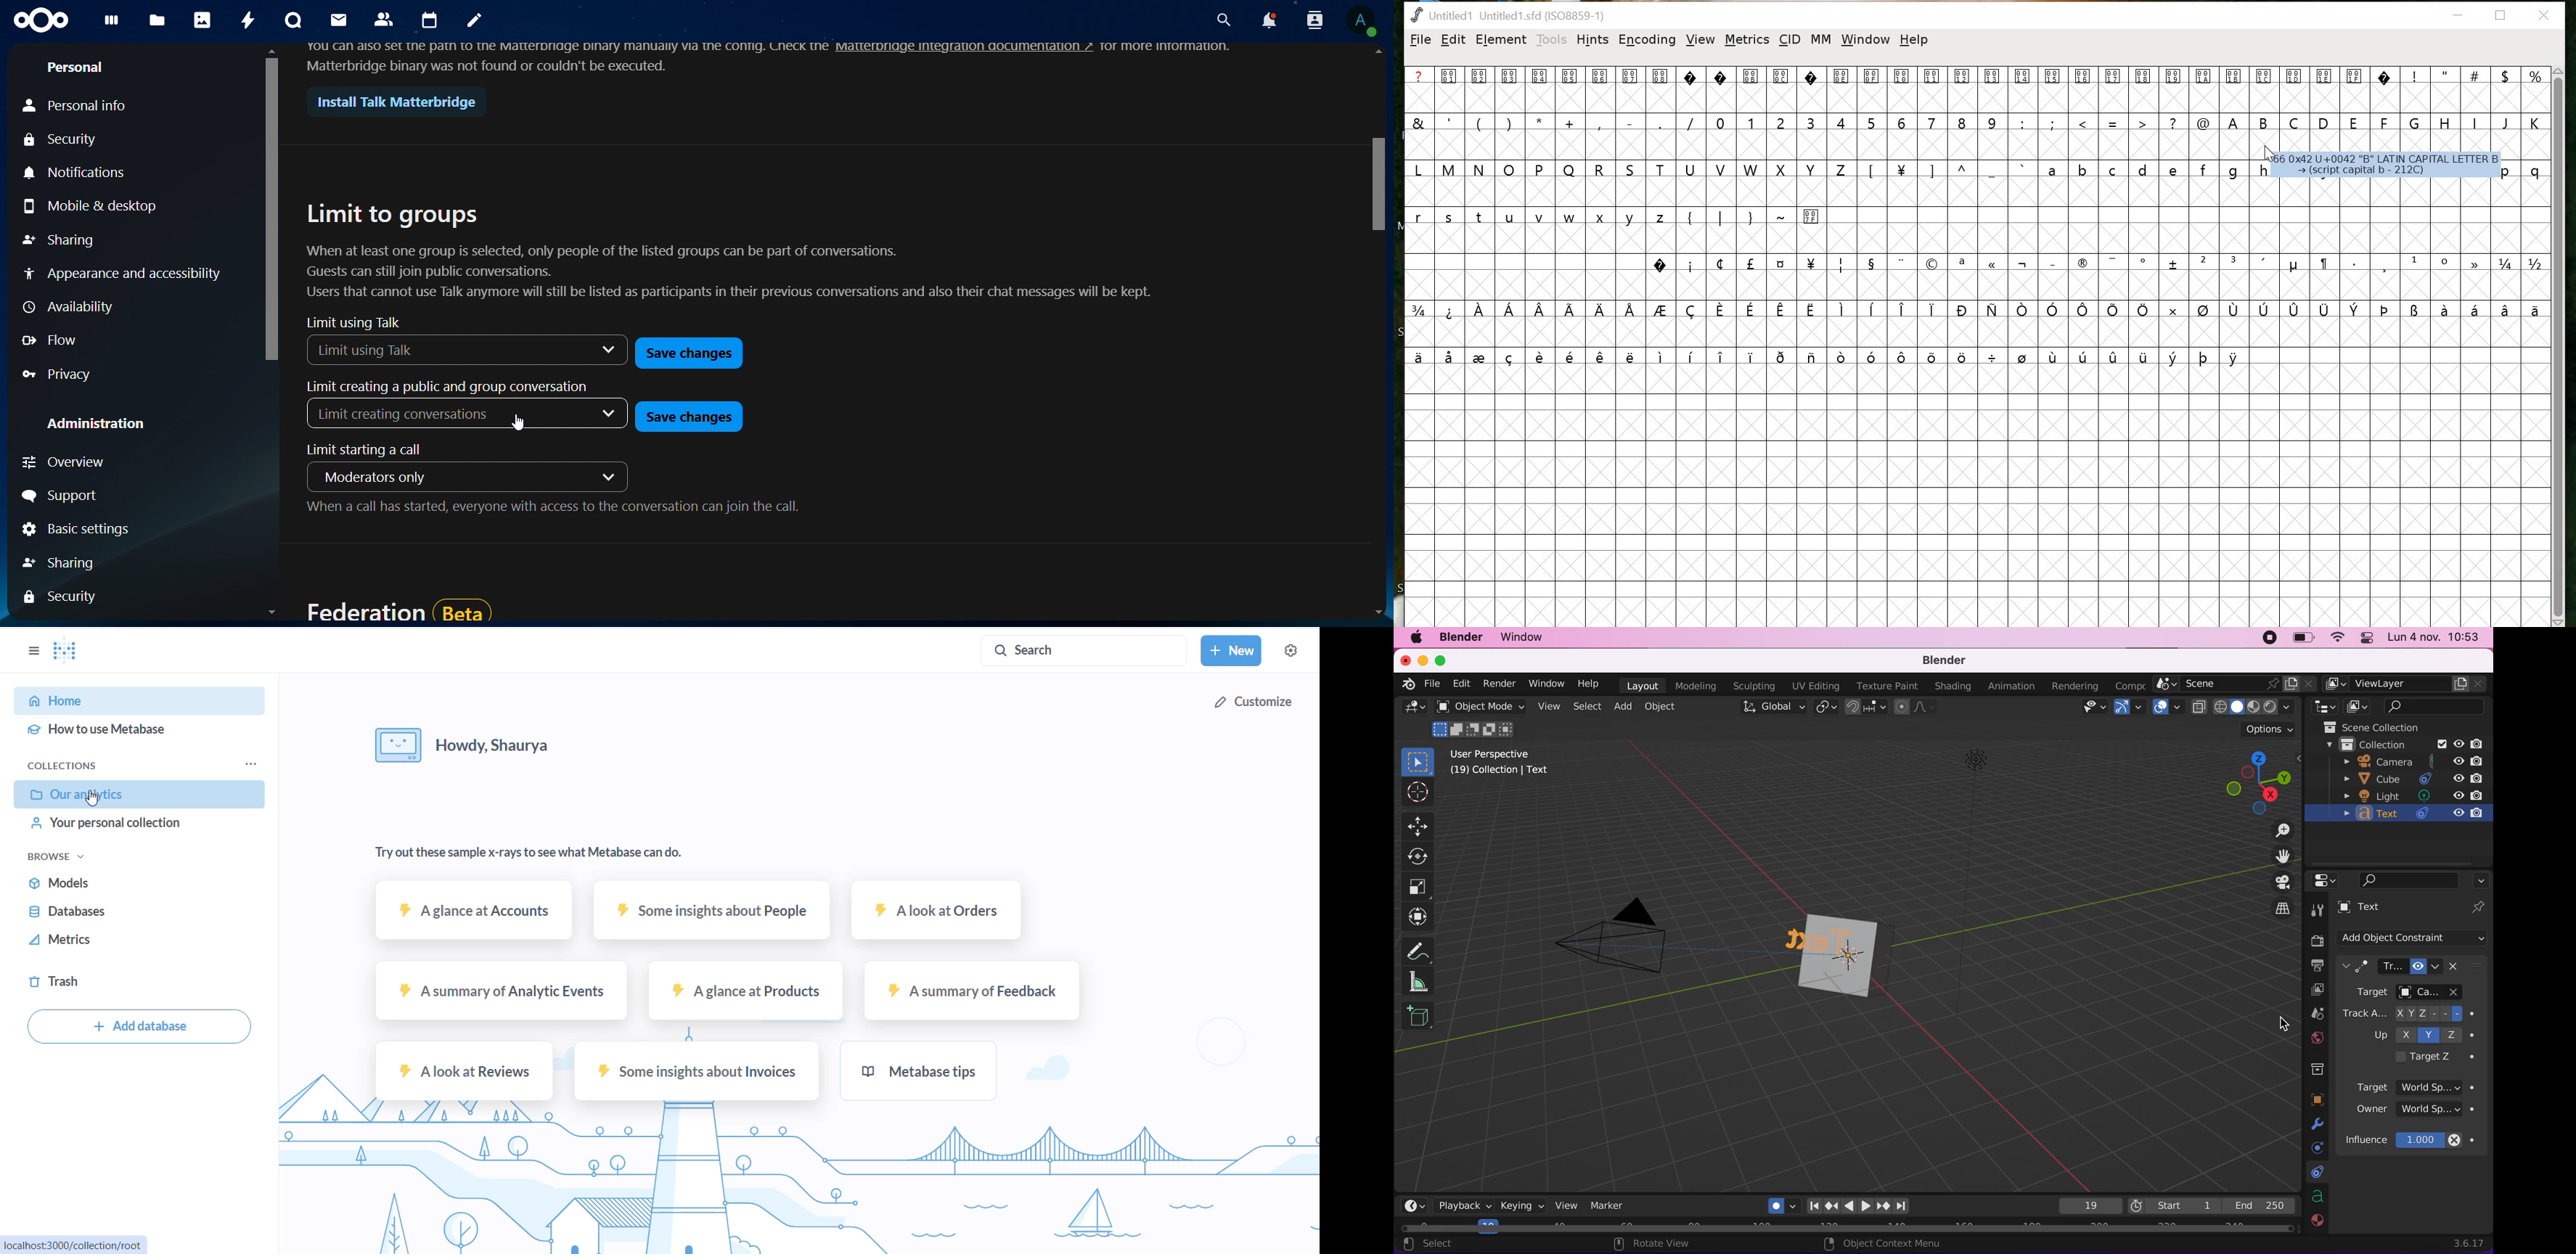  What do you see at coordinates (57, 596) in the screenshot?
I see `sharing` at bounding box center [57, 596].